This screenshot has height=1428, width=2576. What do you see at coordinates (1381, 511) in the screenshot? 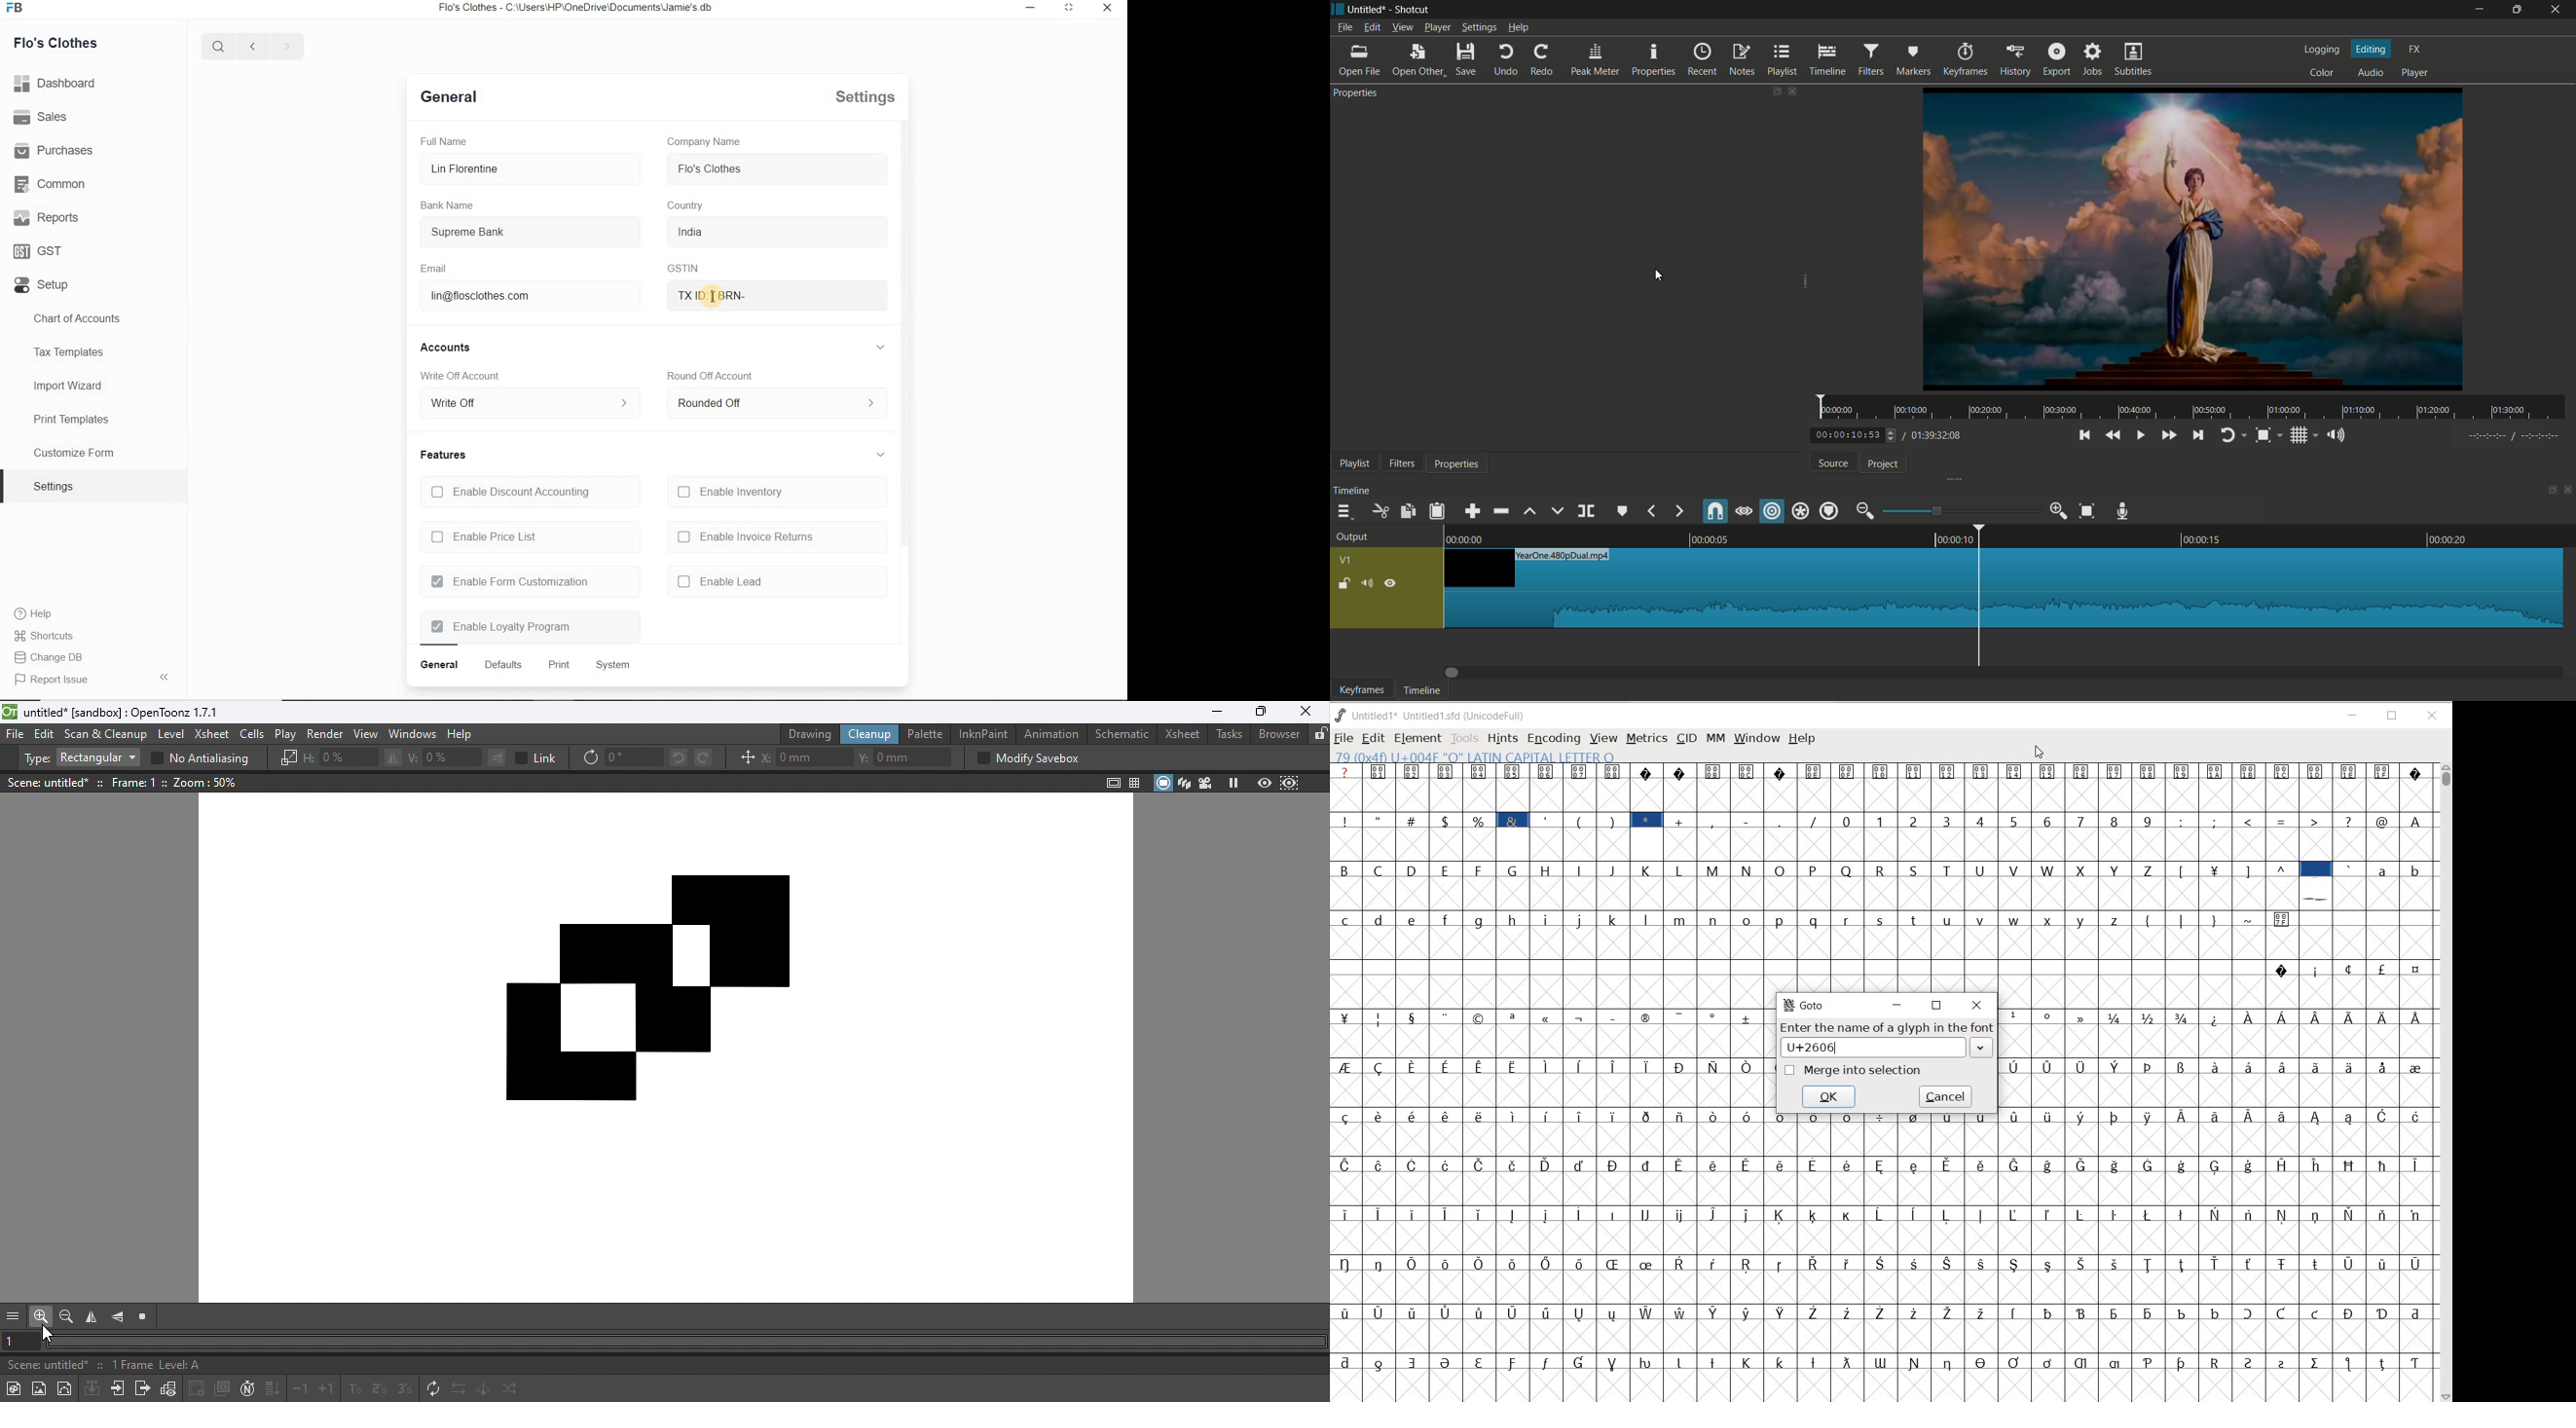
I see `cut` at bounding box center [1381, 511].